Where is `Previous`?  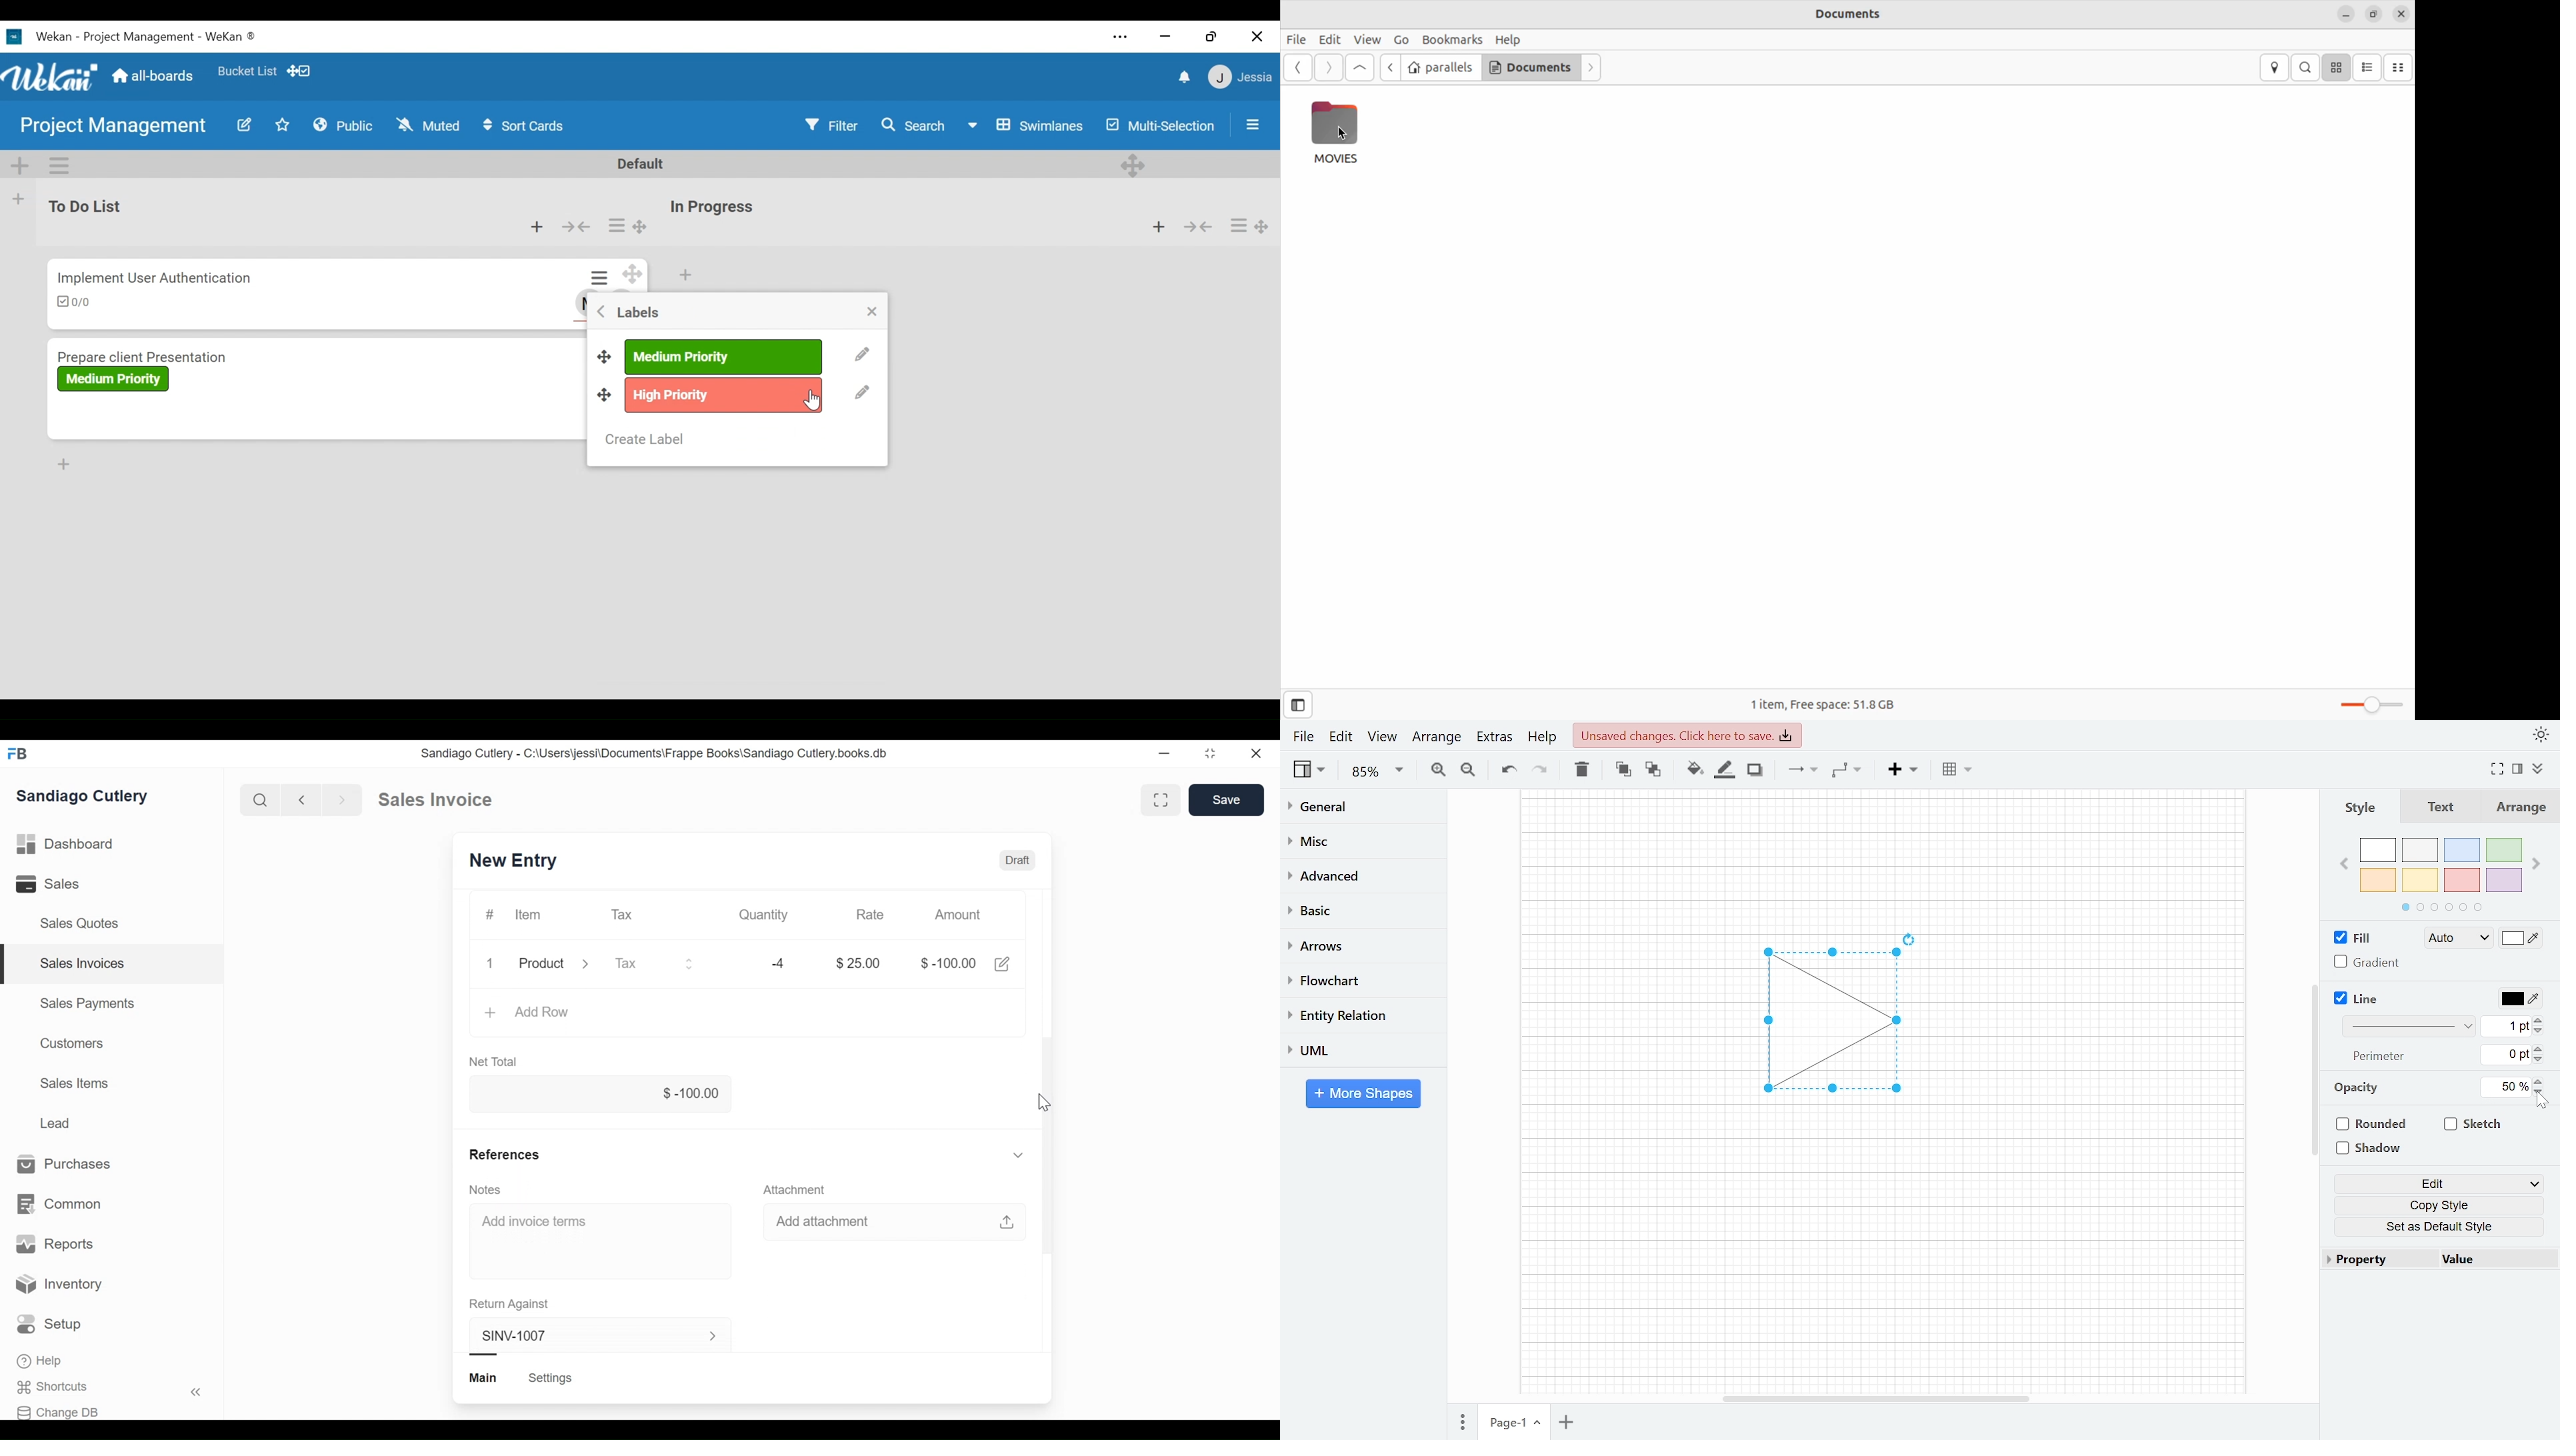
Previous is located at coordinates (303, 799).